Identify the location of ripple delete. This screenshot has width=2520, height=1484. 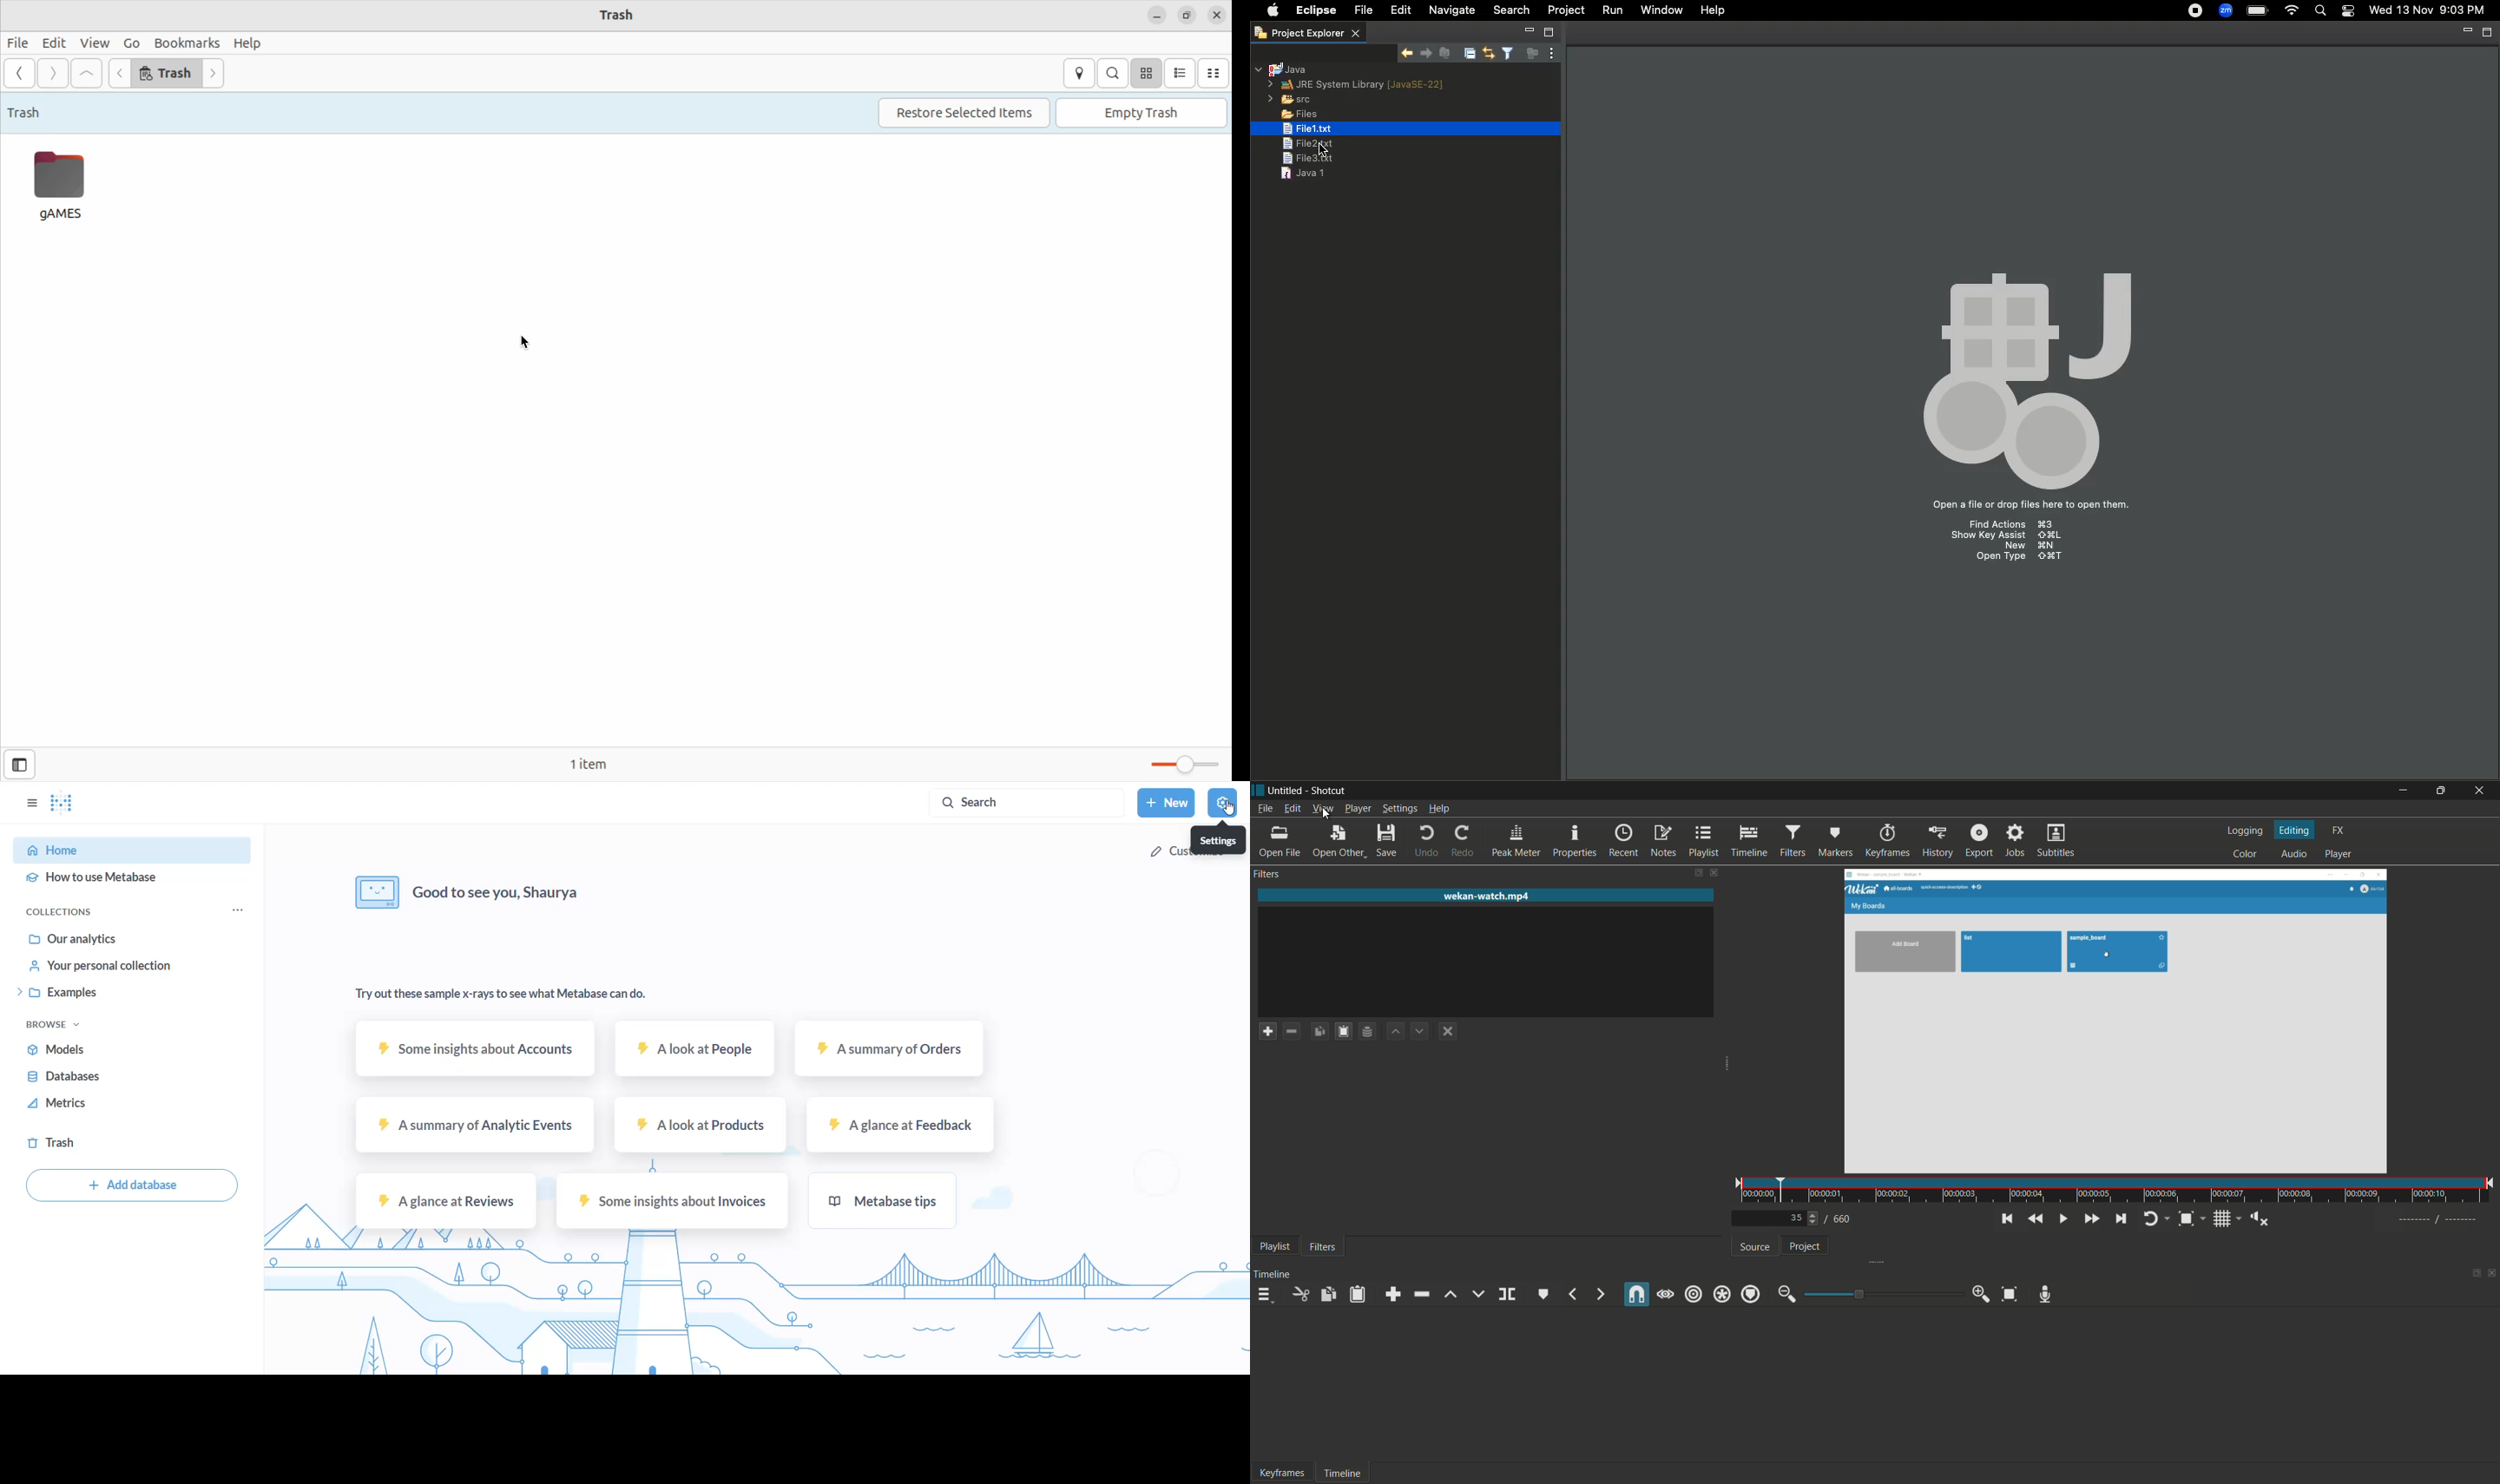
(1421, 1294).